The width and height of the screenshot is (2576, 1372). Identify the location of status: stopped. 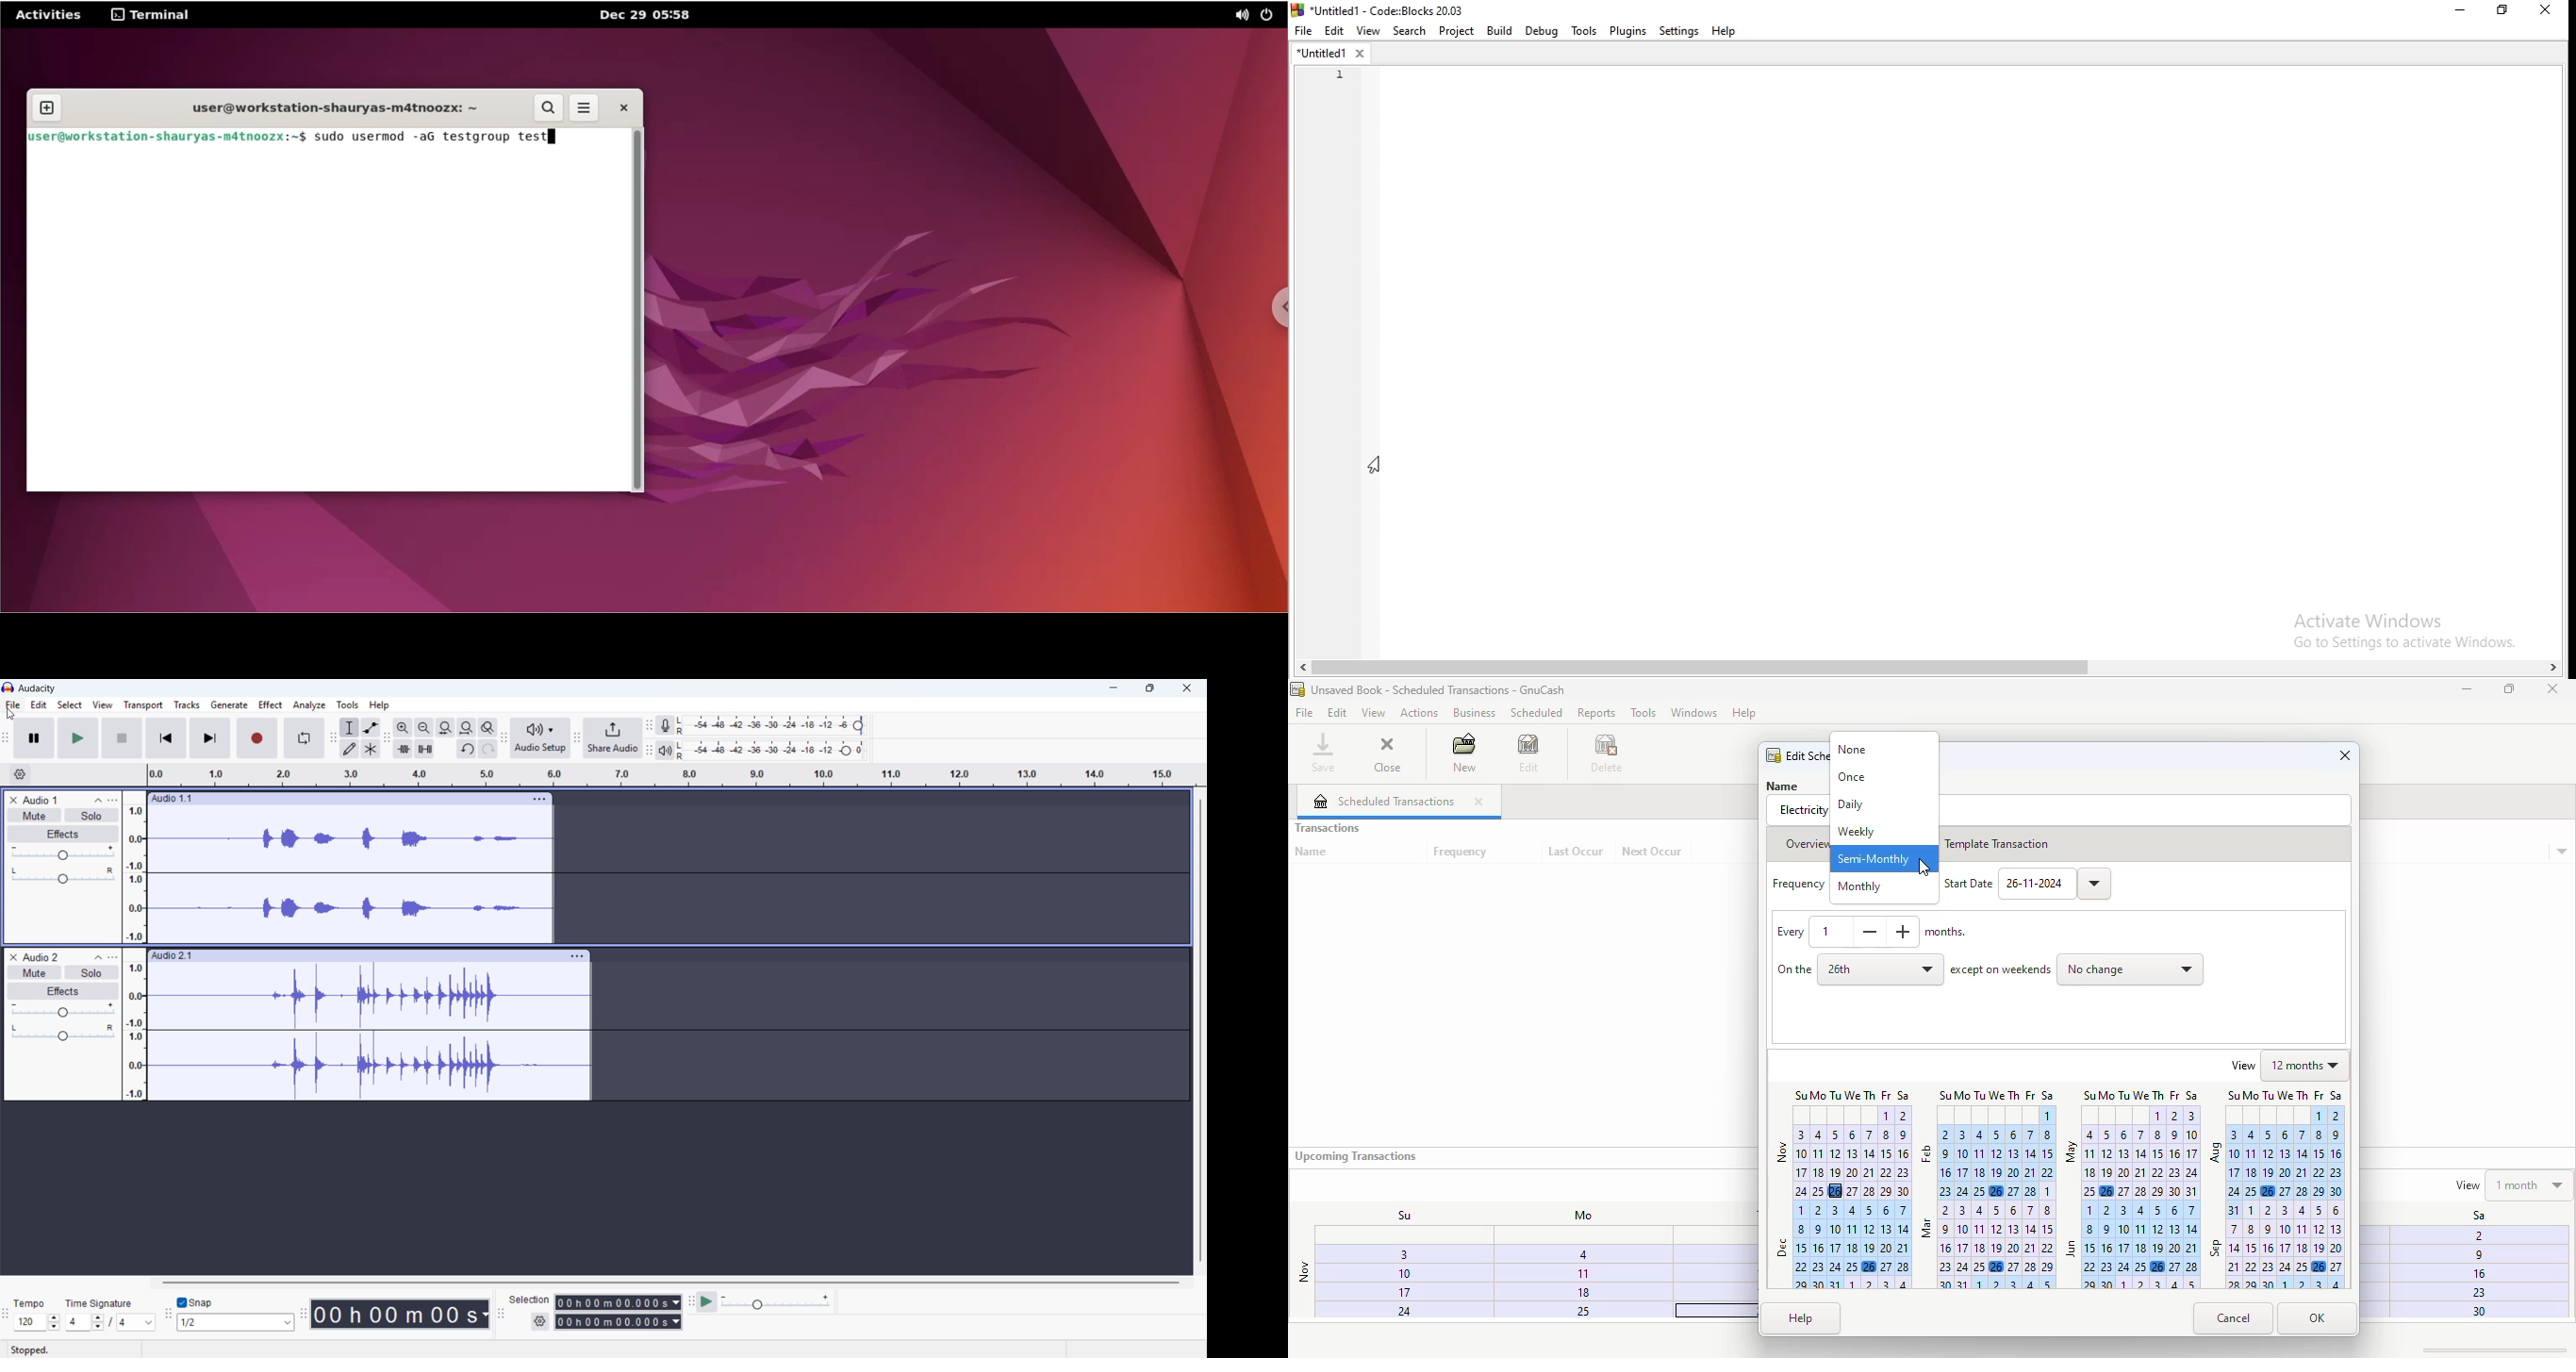
(30, 1350).